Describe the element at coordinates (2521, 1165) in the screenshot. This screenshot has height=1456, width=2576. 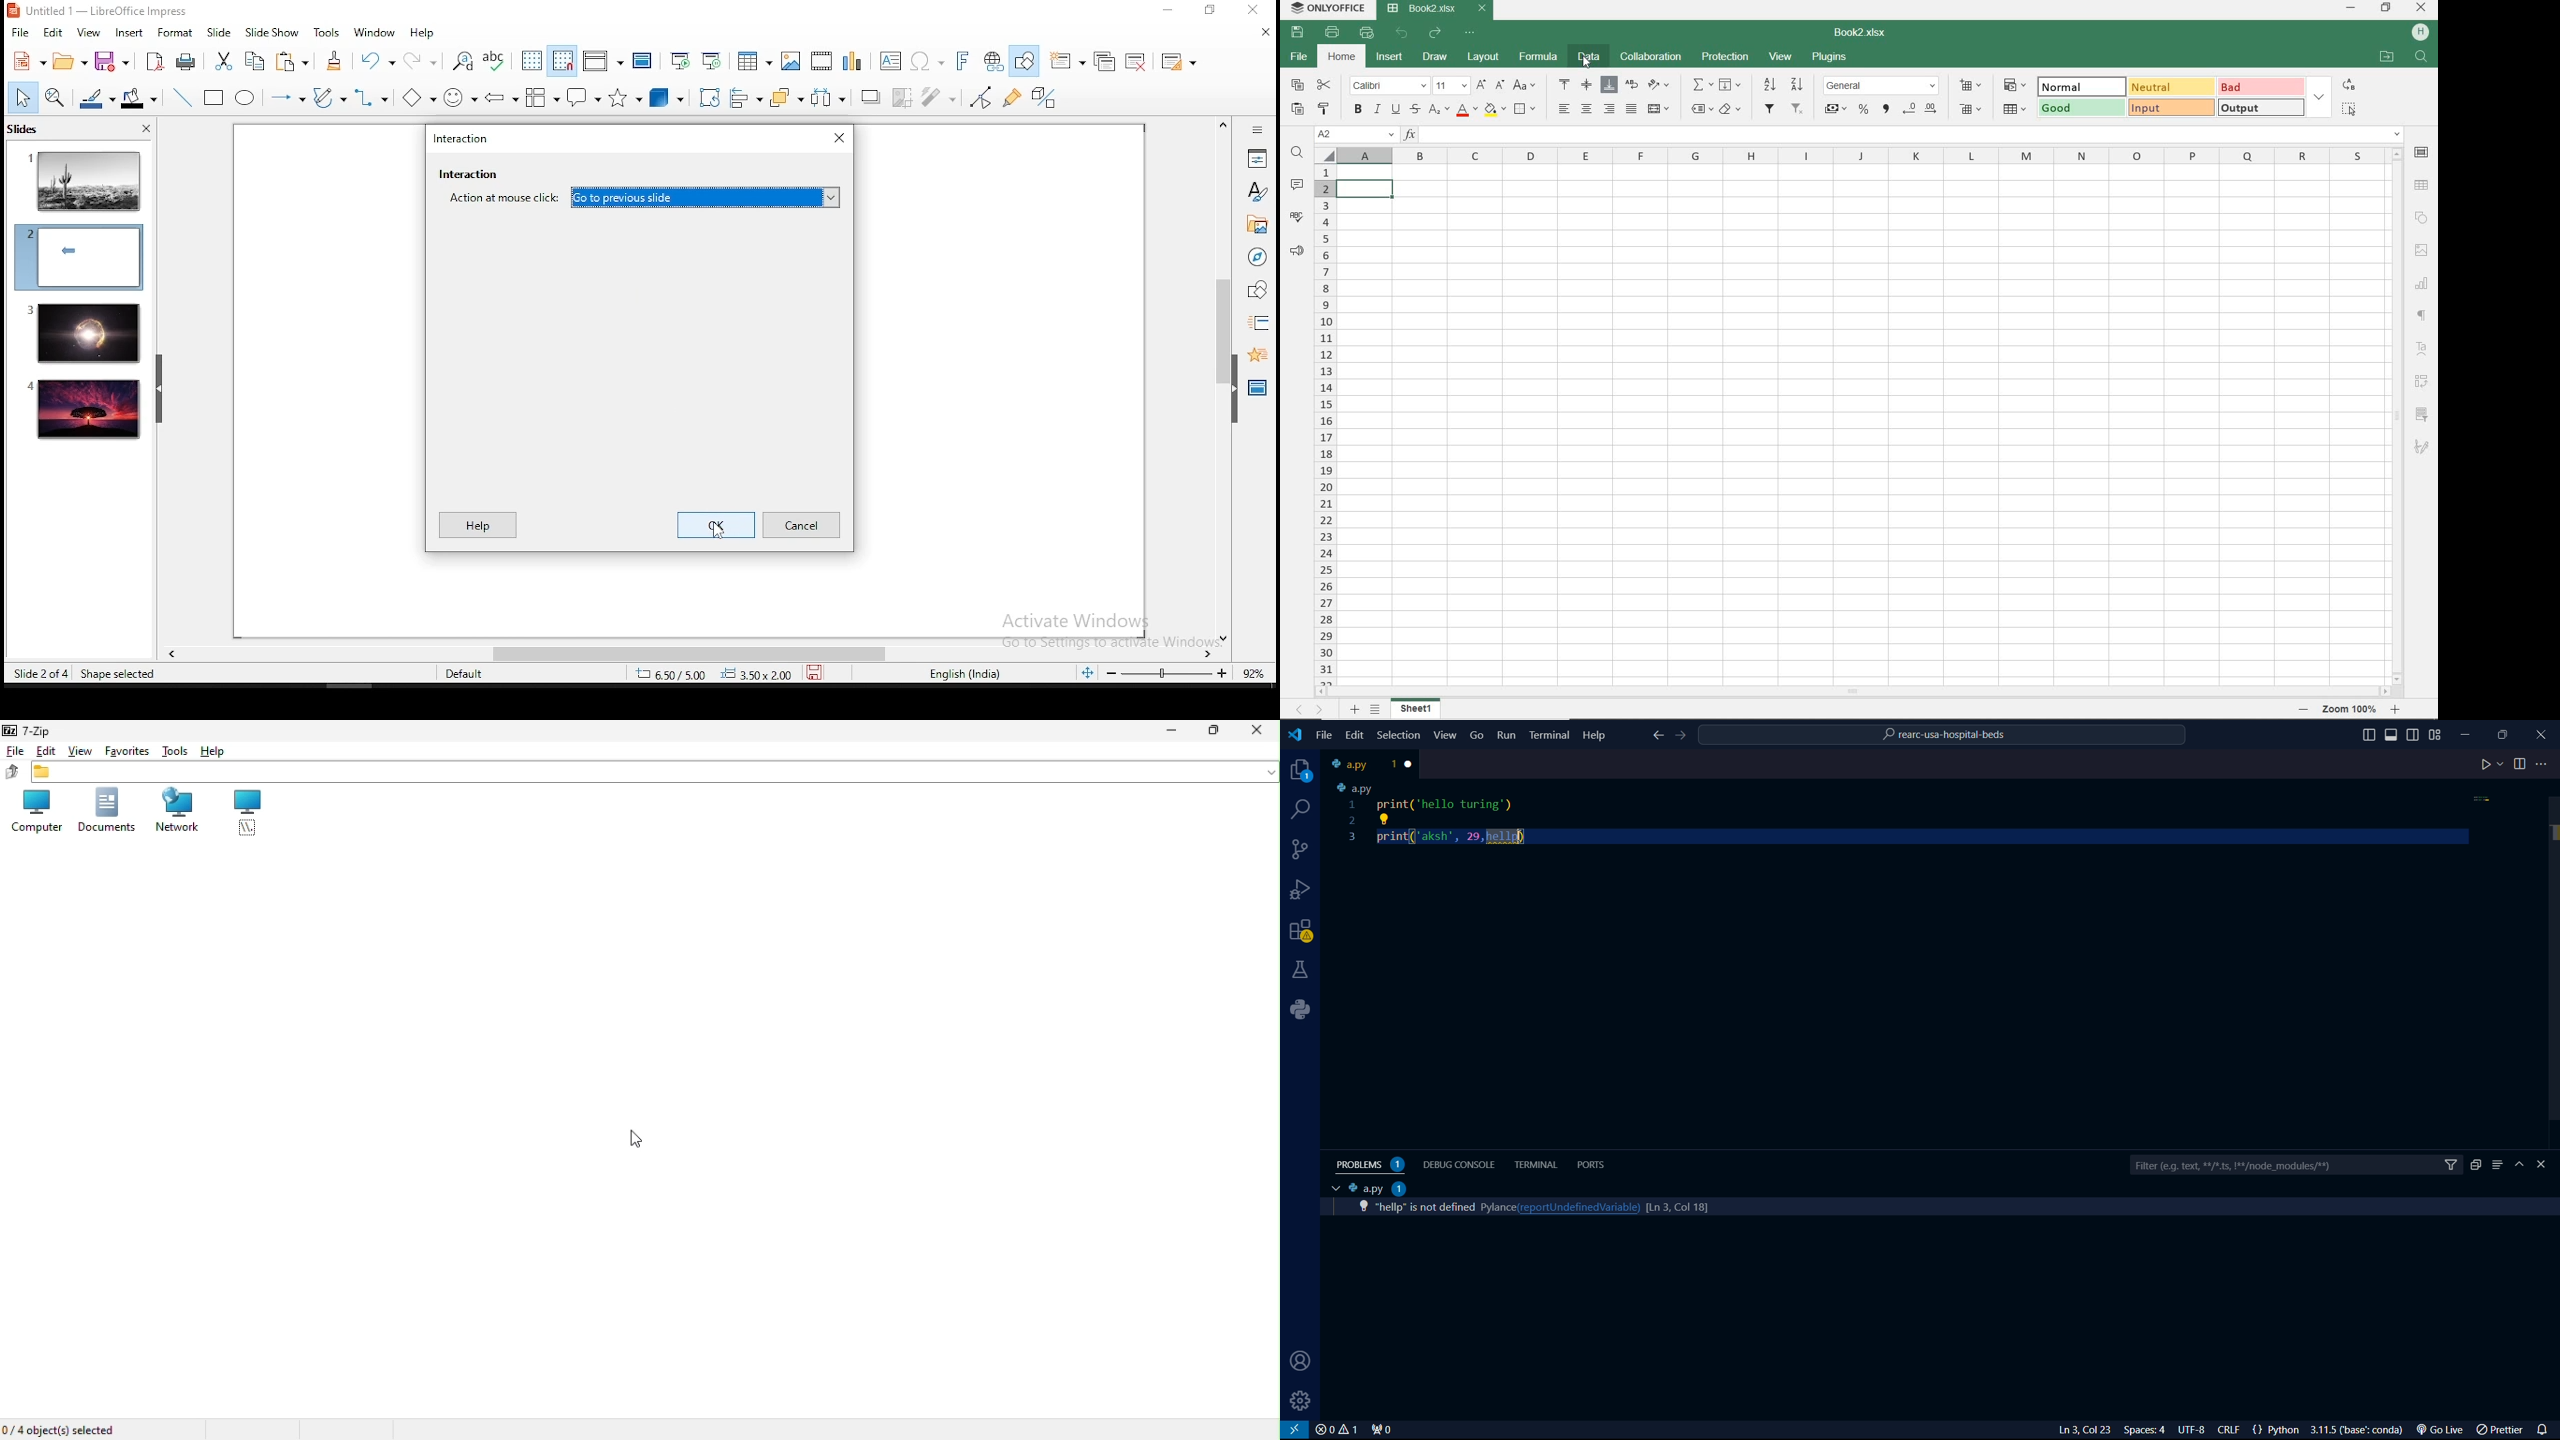
I see `hide` at that location.